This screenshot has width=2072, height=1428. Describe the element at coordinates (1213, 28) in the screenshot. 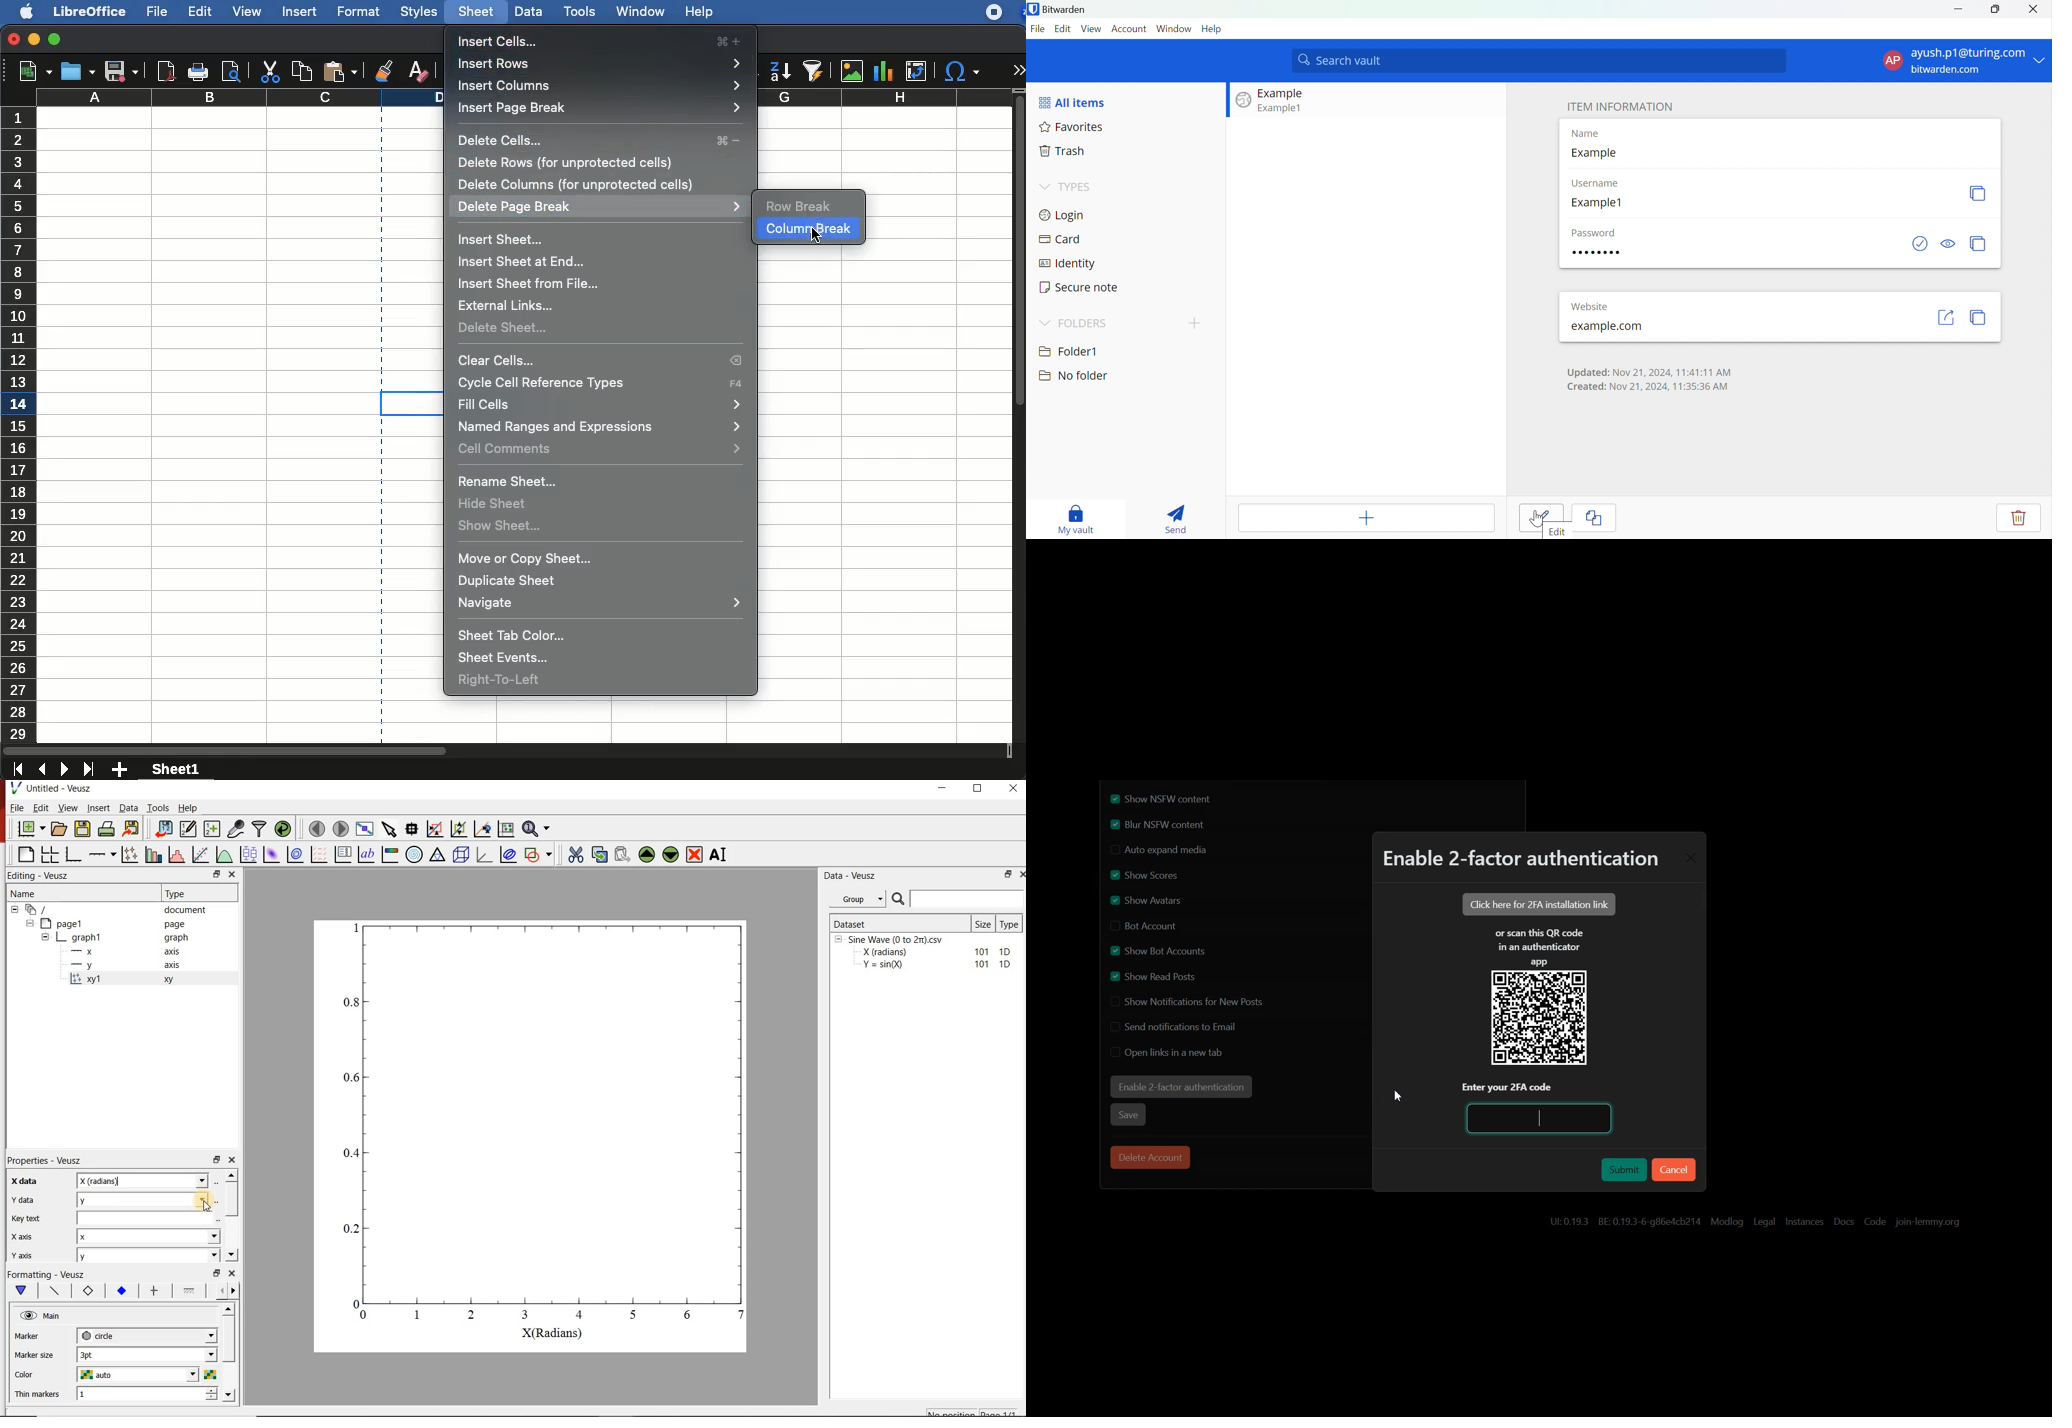

I see `Help` at that location.